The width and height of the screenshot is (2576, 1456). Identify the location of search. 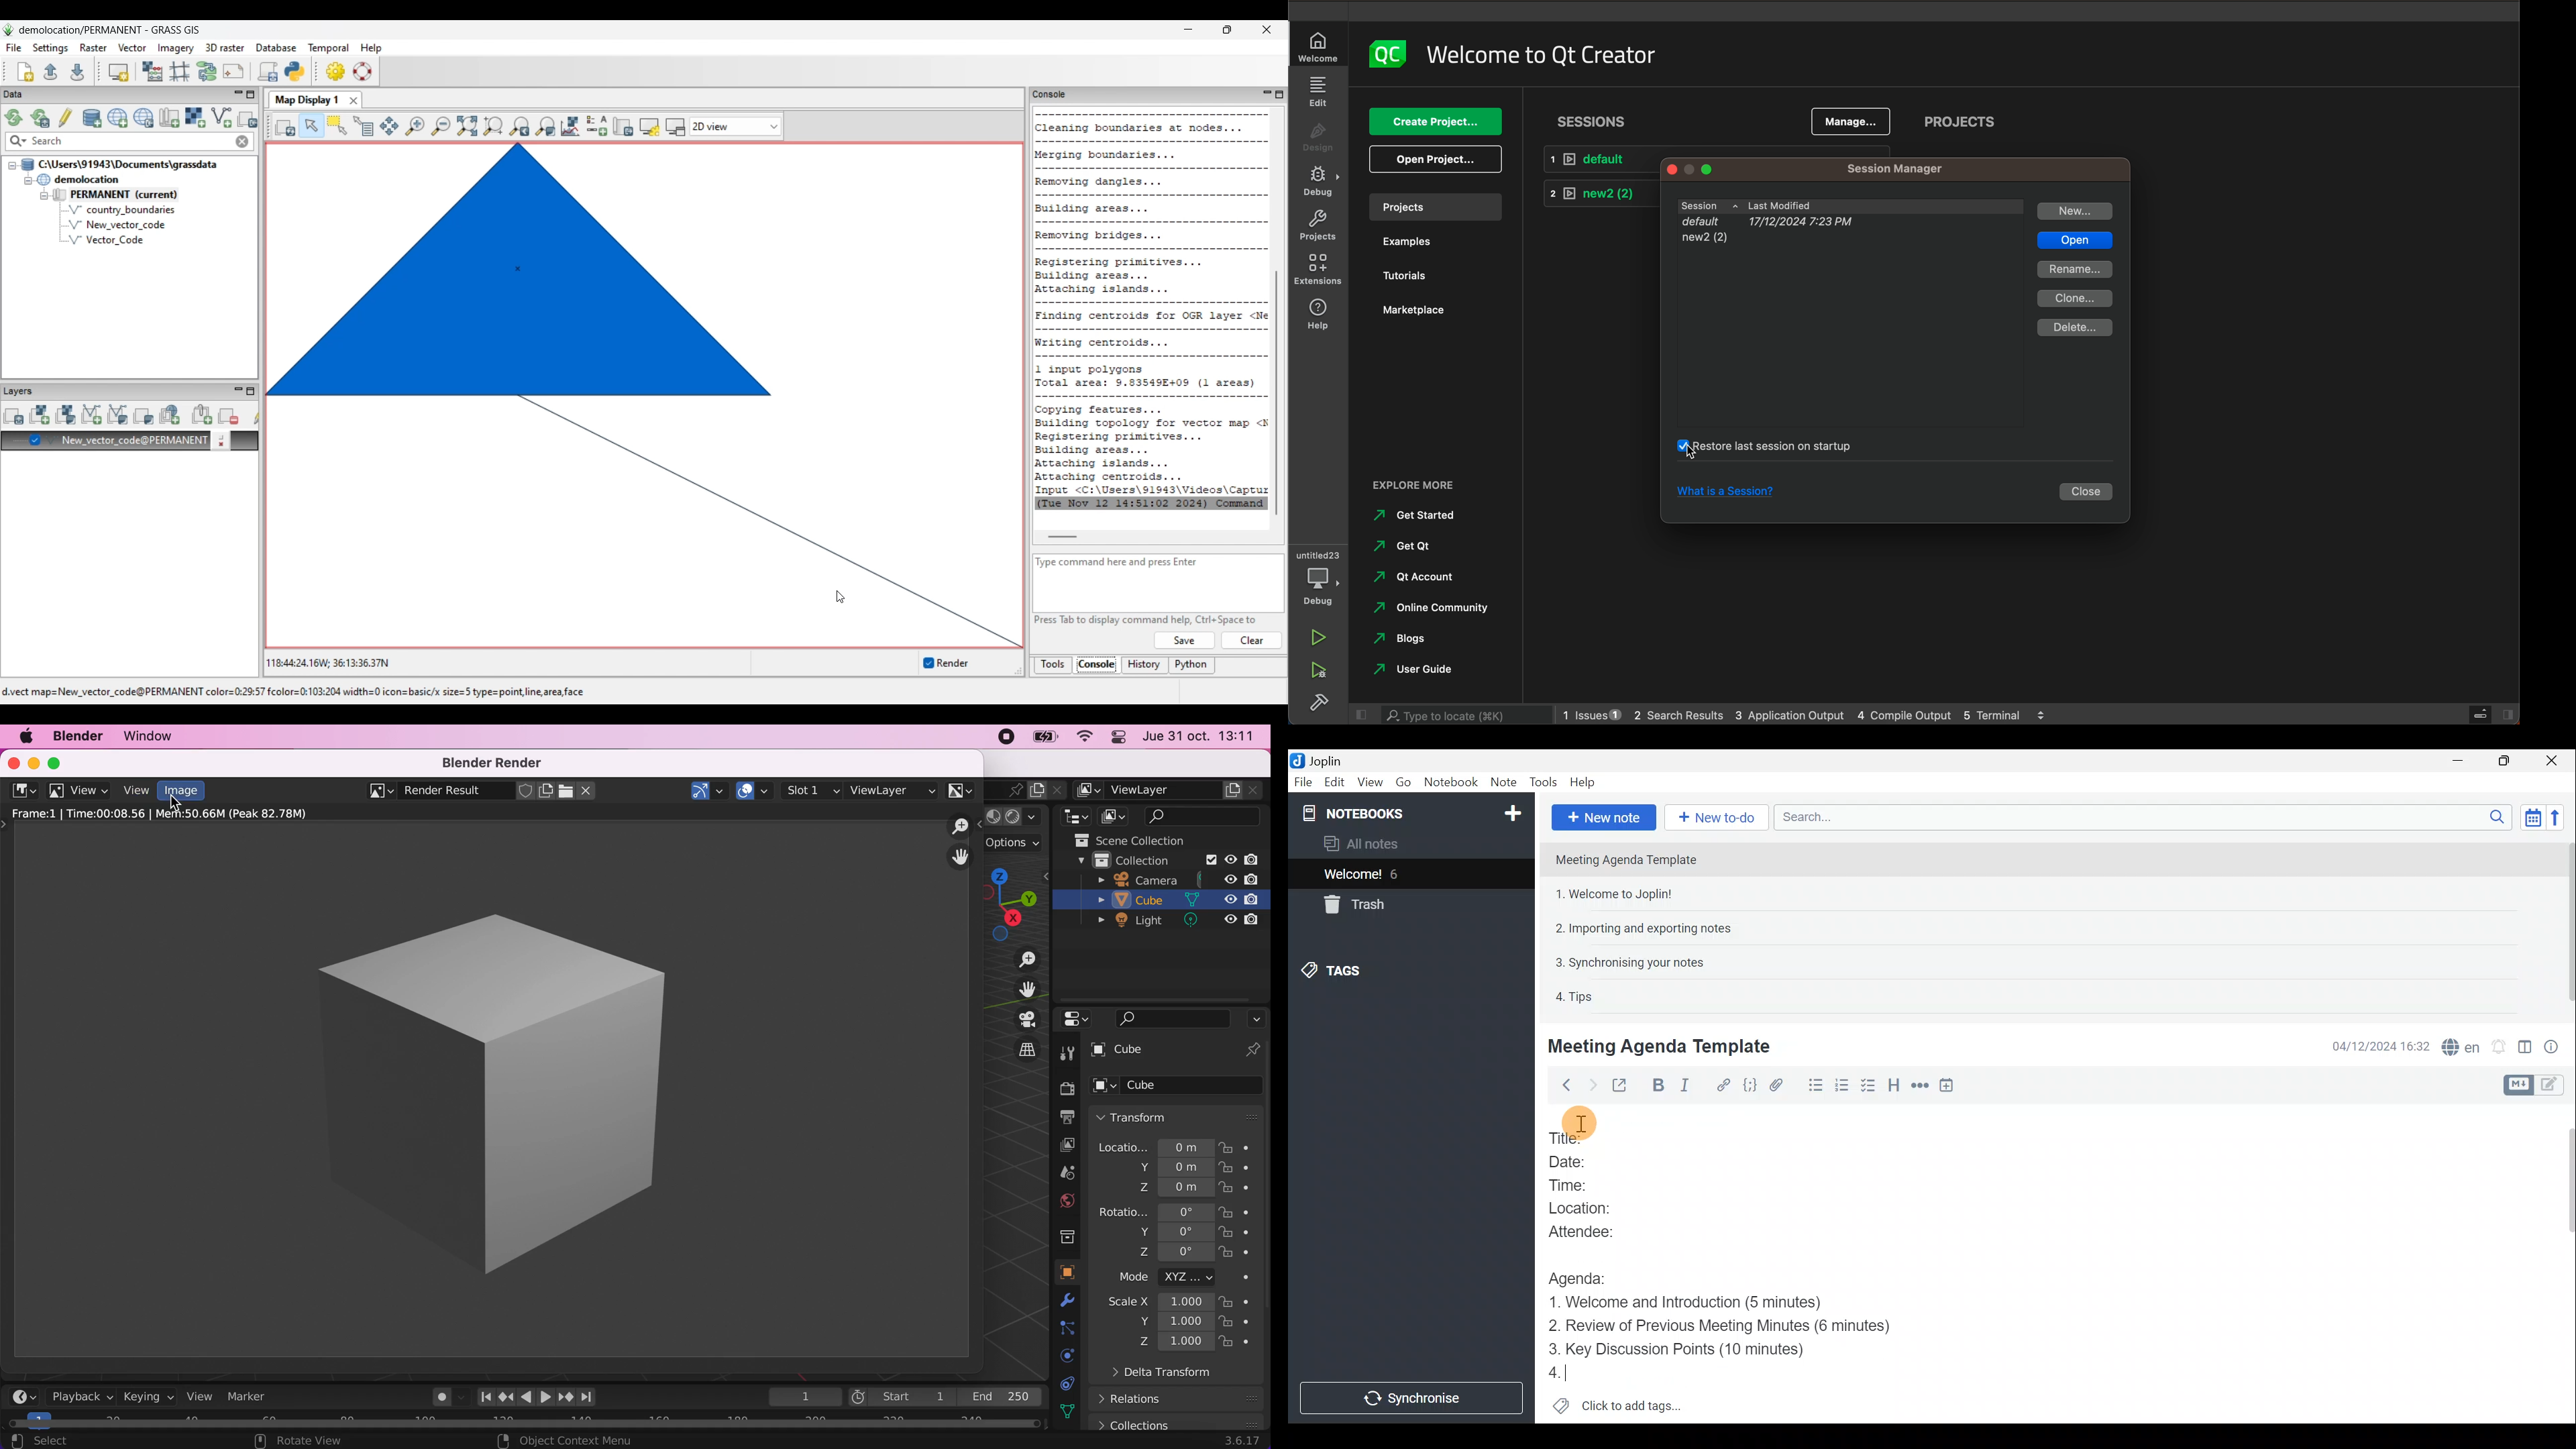
(1205, 816).